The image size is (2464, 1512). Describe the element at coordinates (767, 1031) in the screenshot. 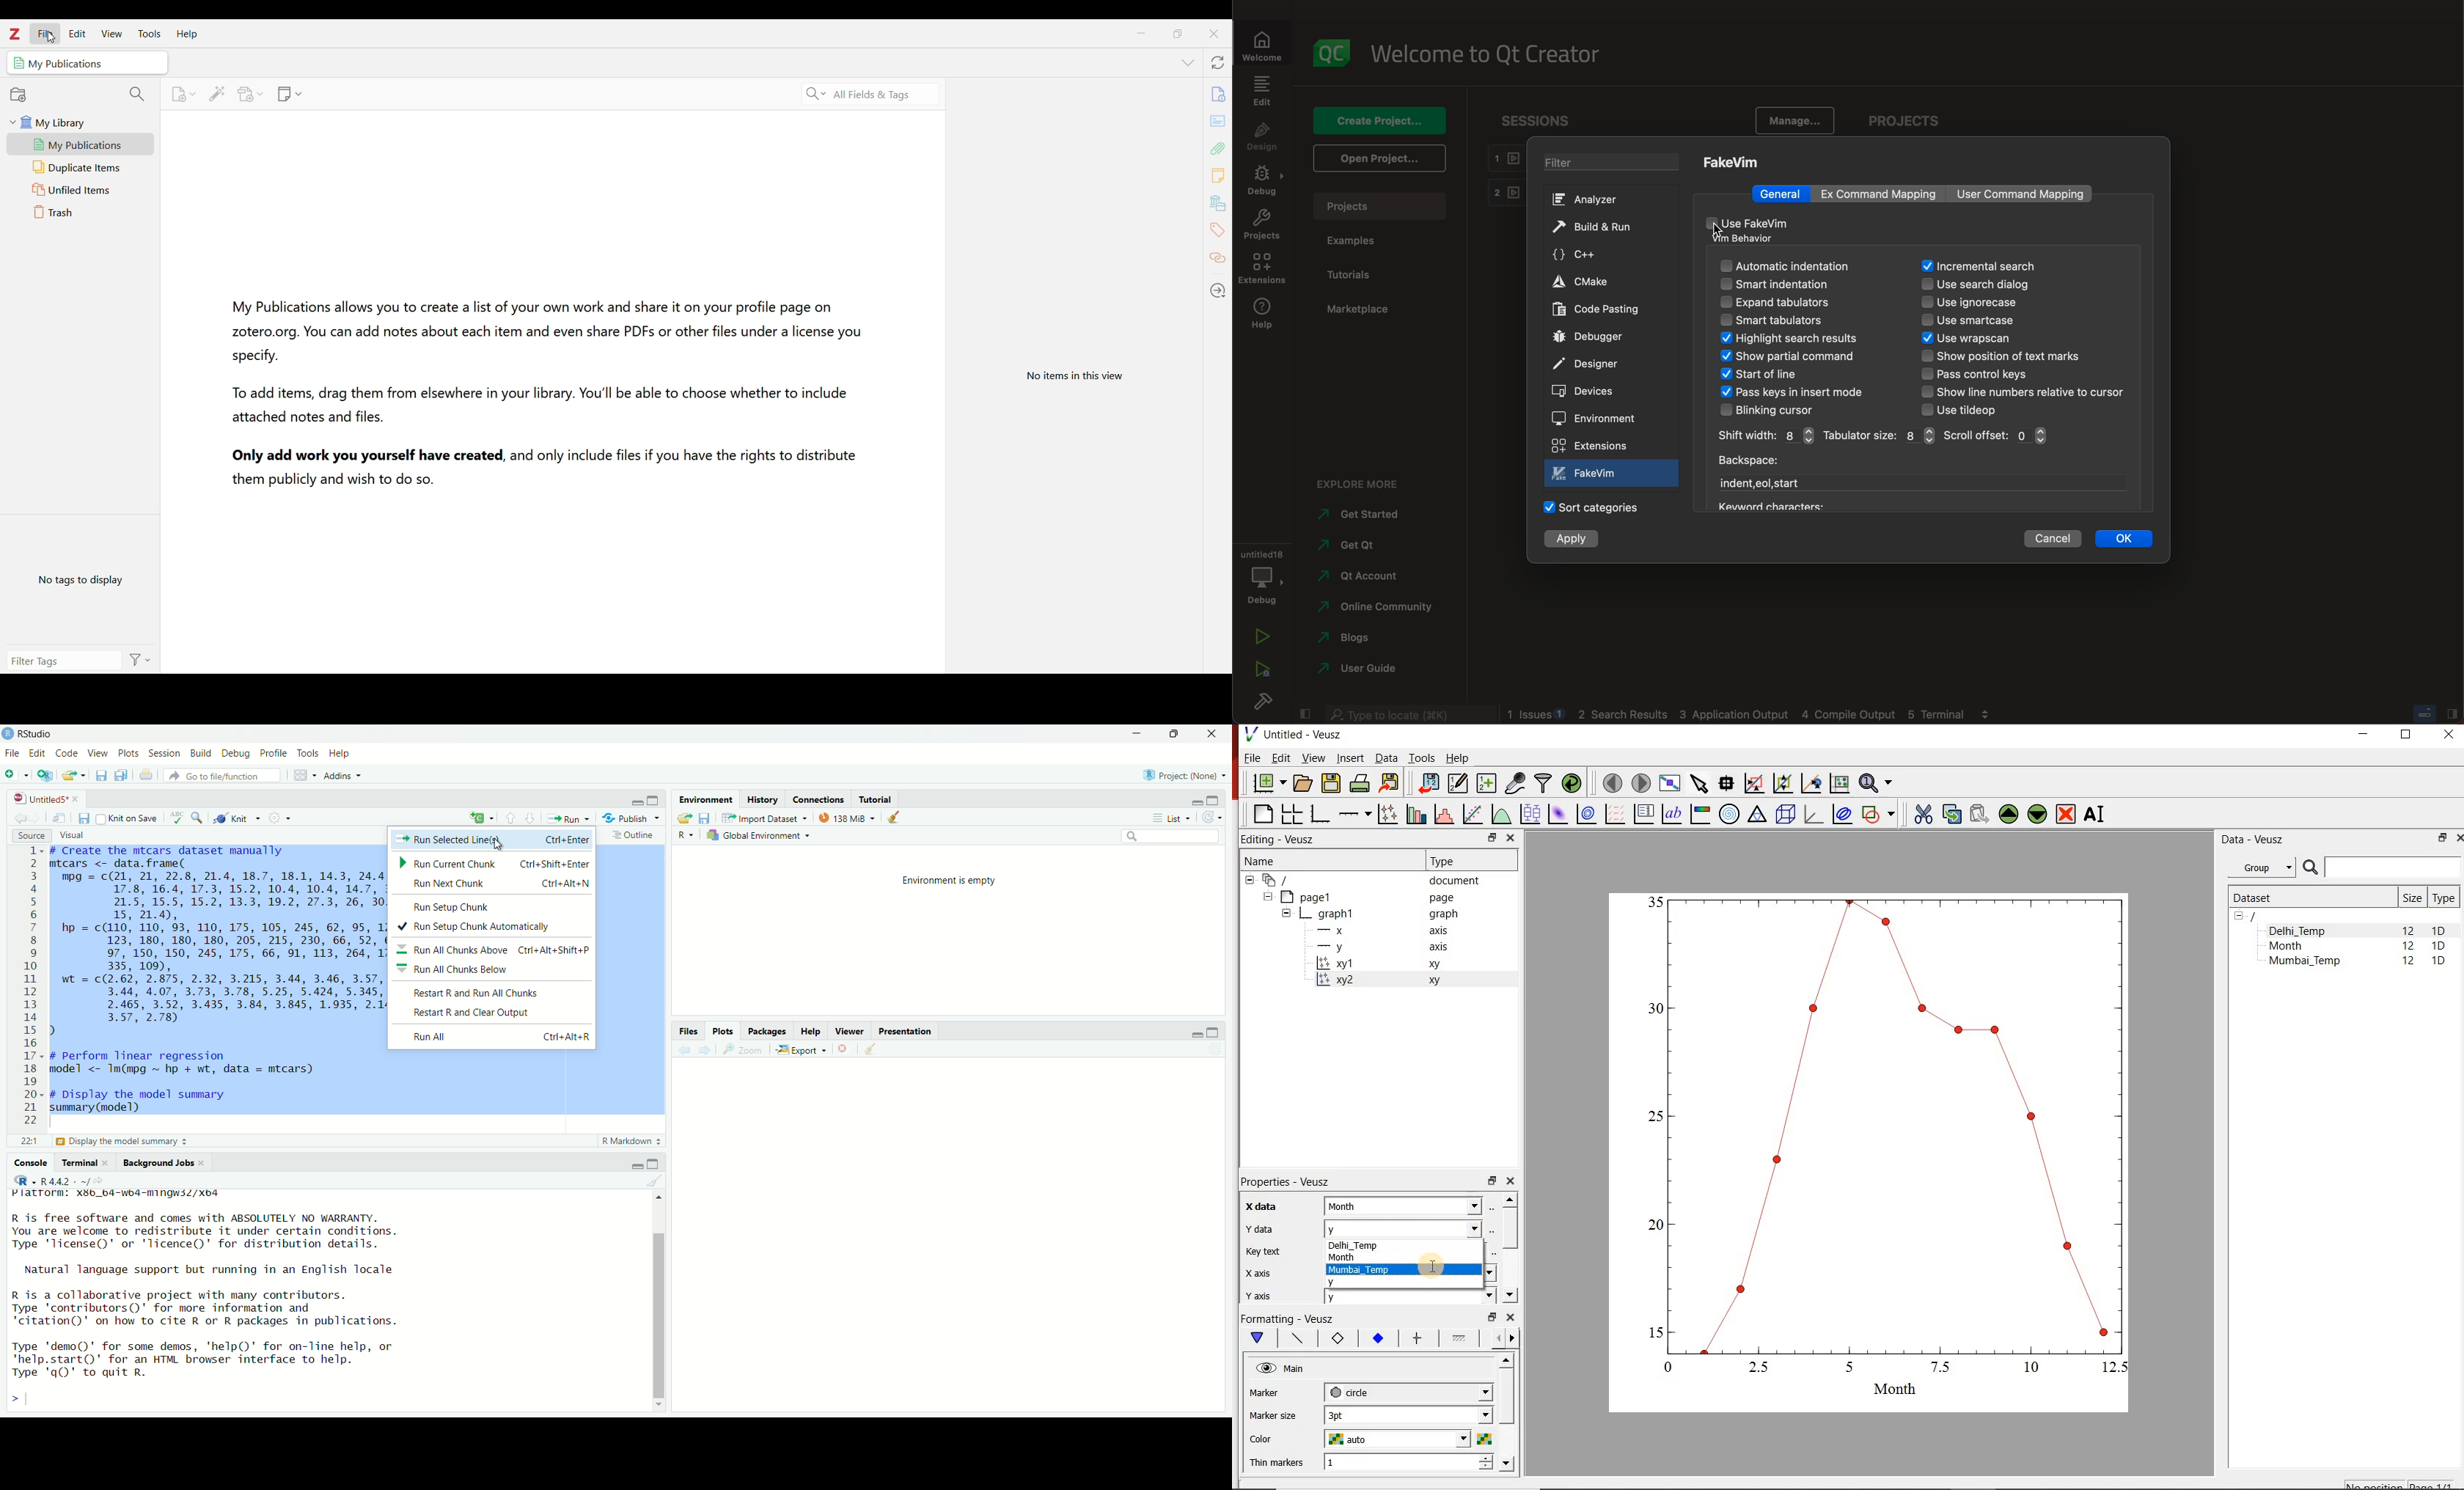

I see `Packages` at that location.